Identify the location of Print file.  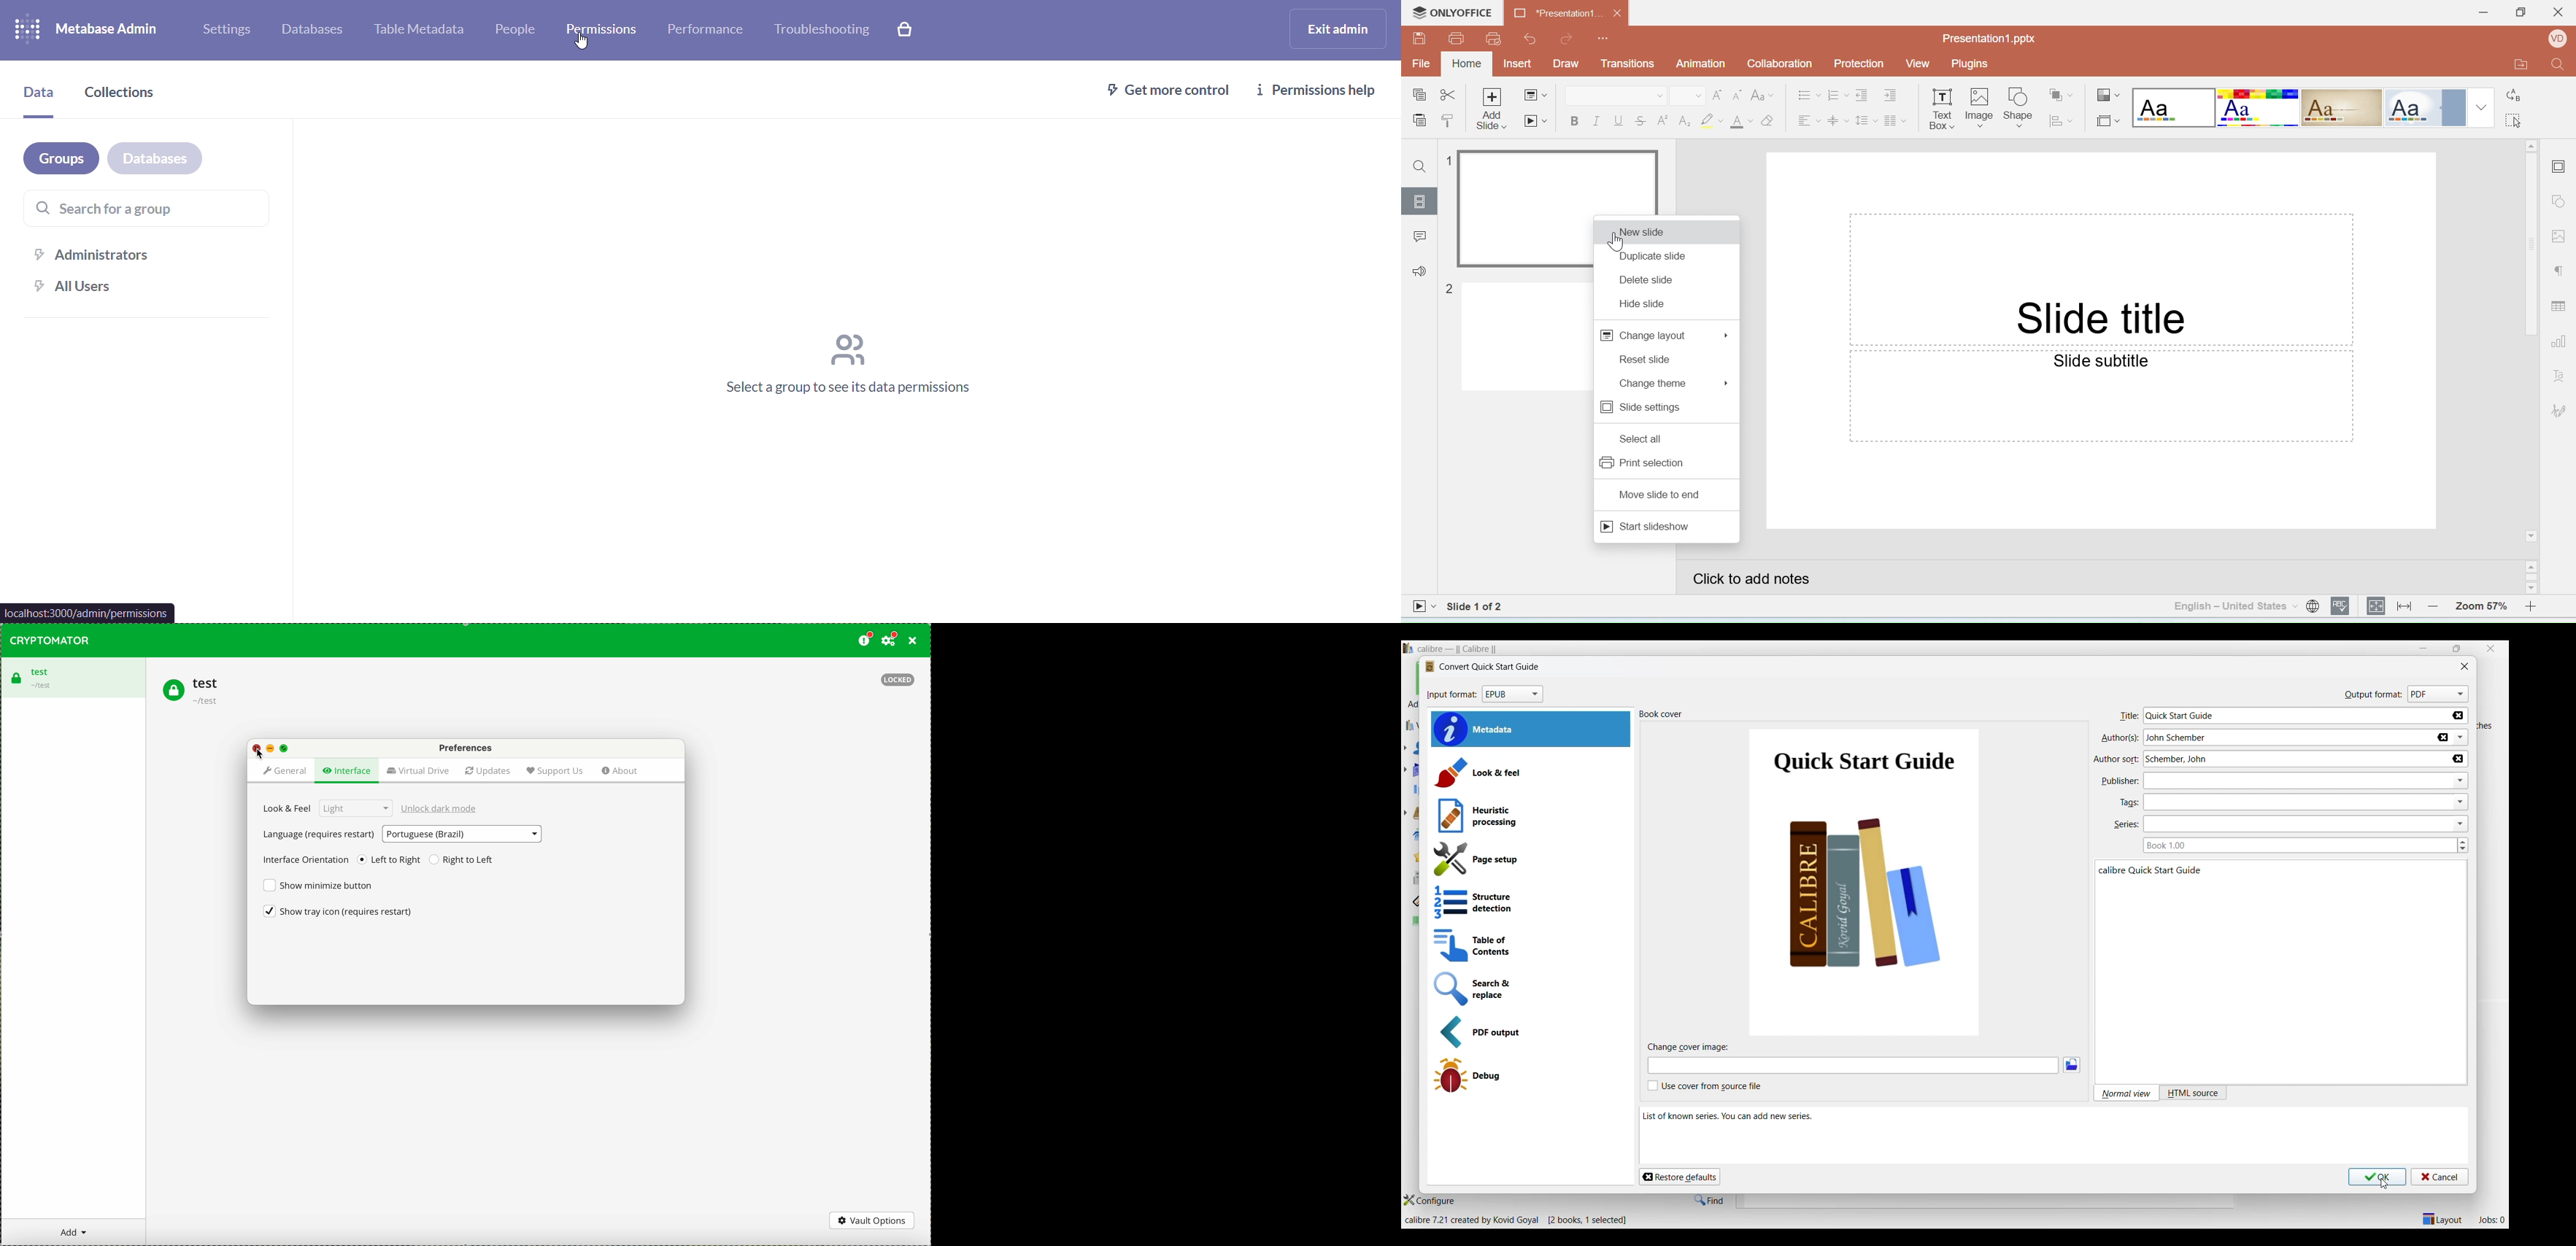
(1457, 39).